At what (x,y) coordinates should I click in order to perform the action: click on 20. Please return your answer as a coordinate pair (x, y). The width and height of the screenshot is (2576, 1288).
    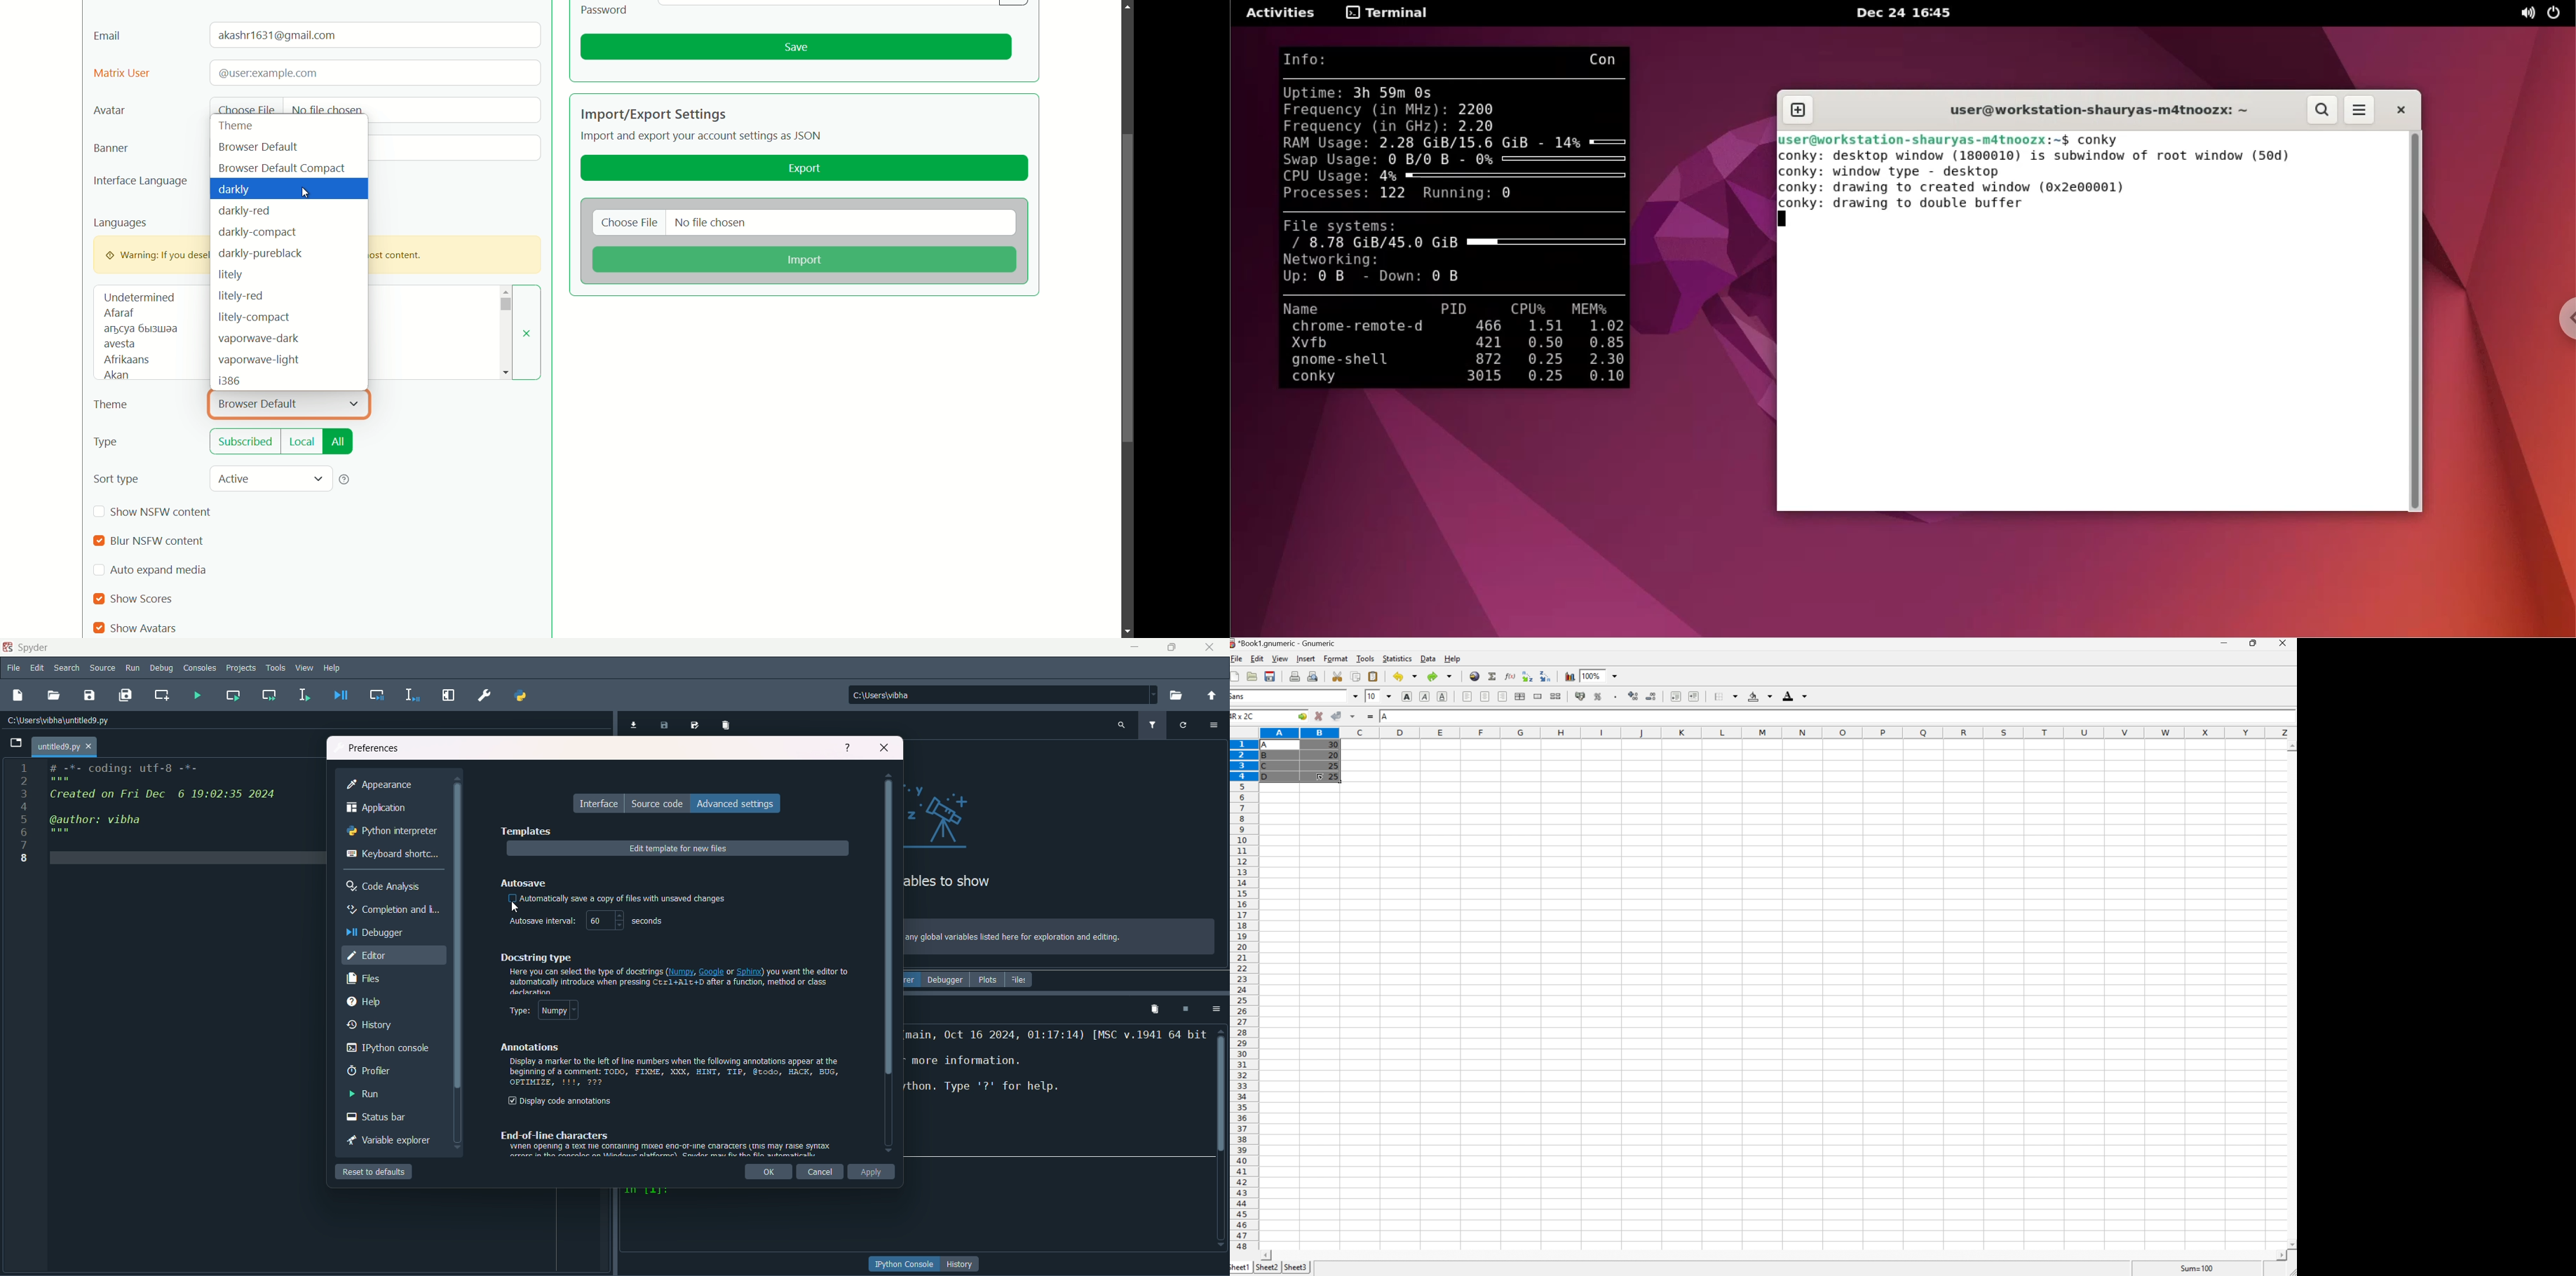
    Looking at the image, I should click on (1333, 755).